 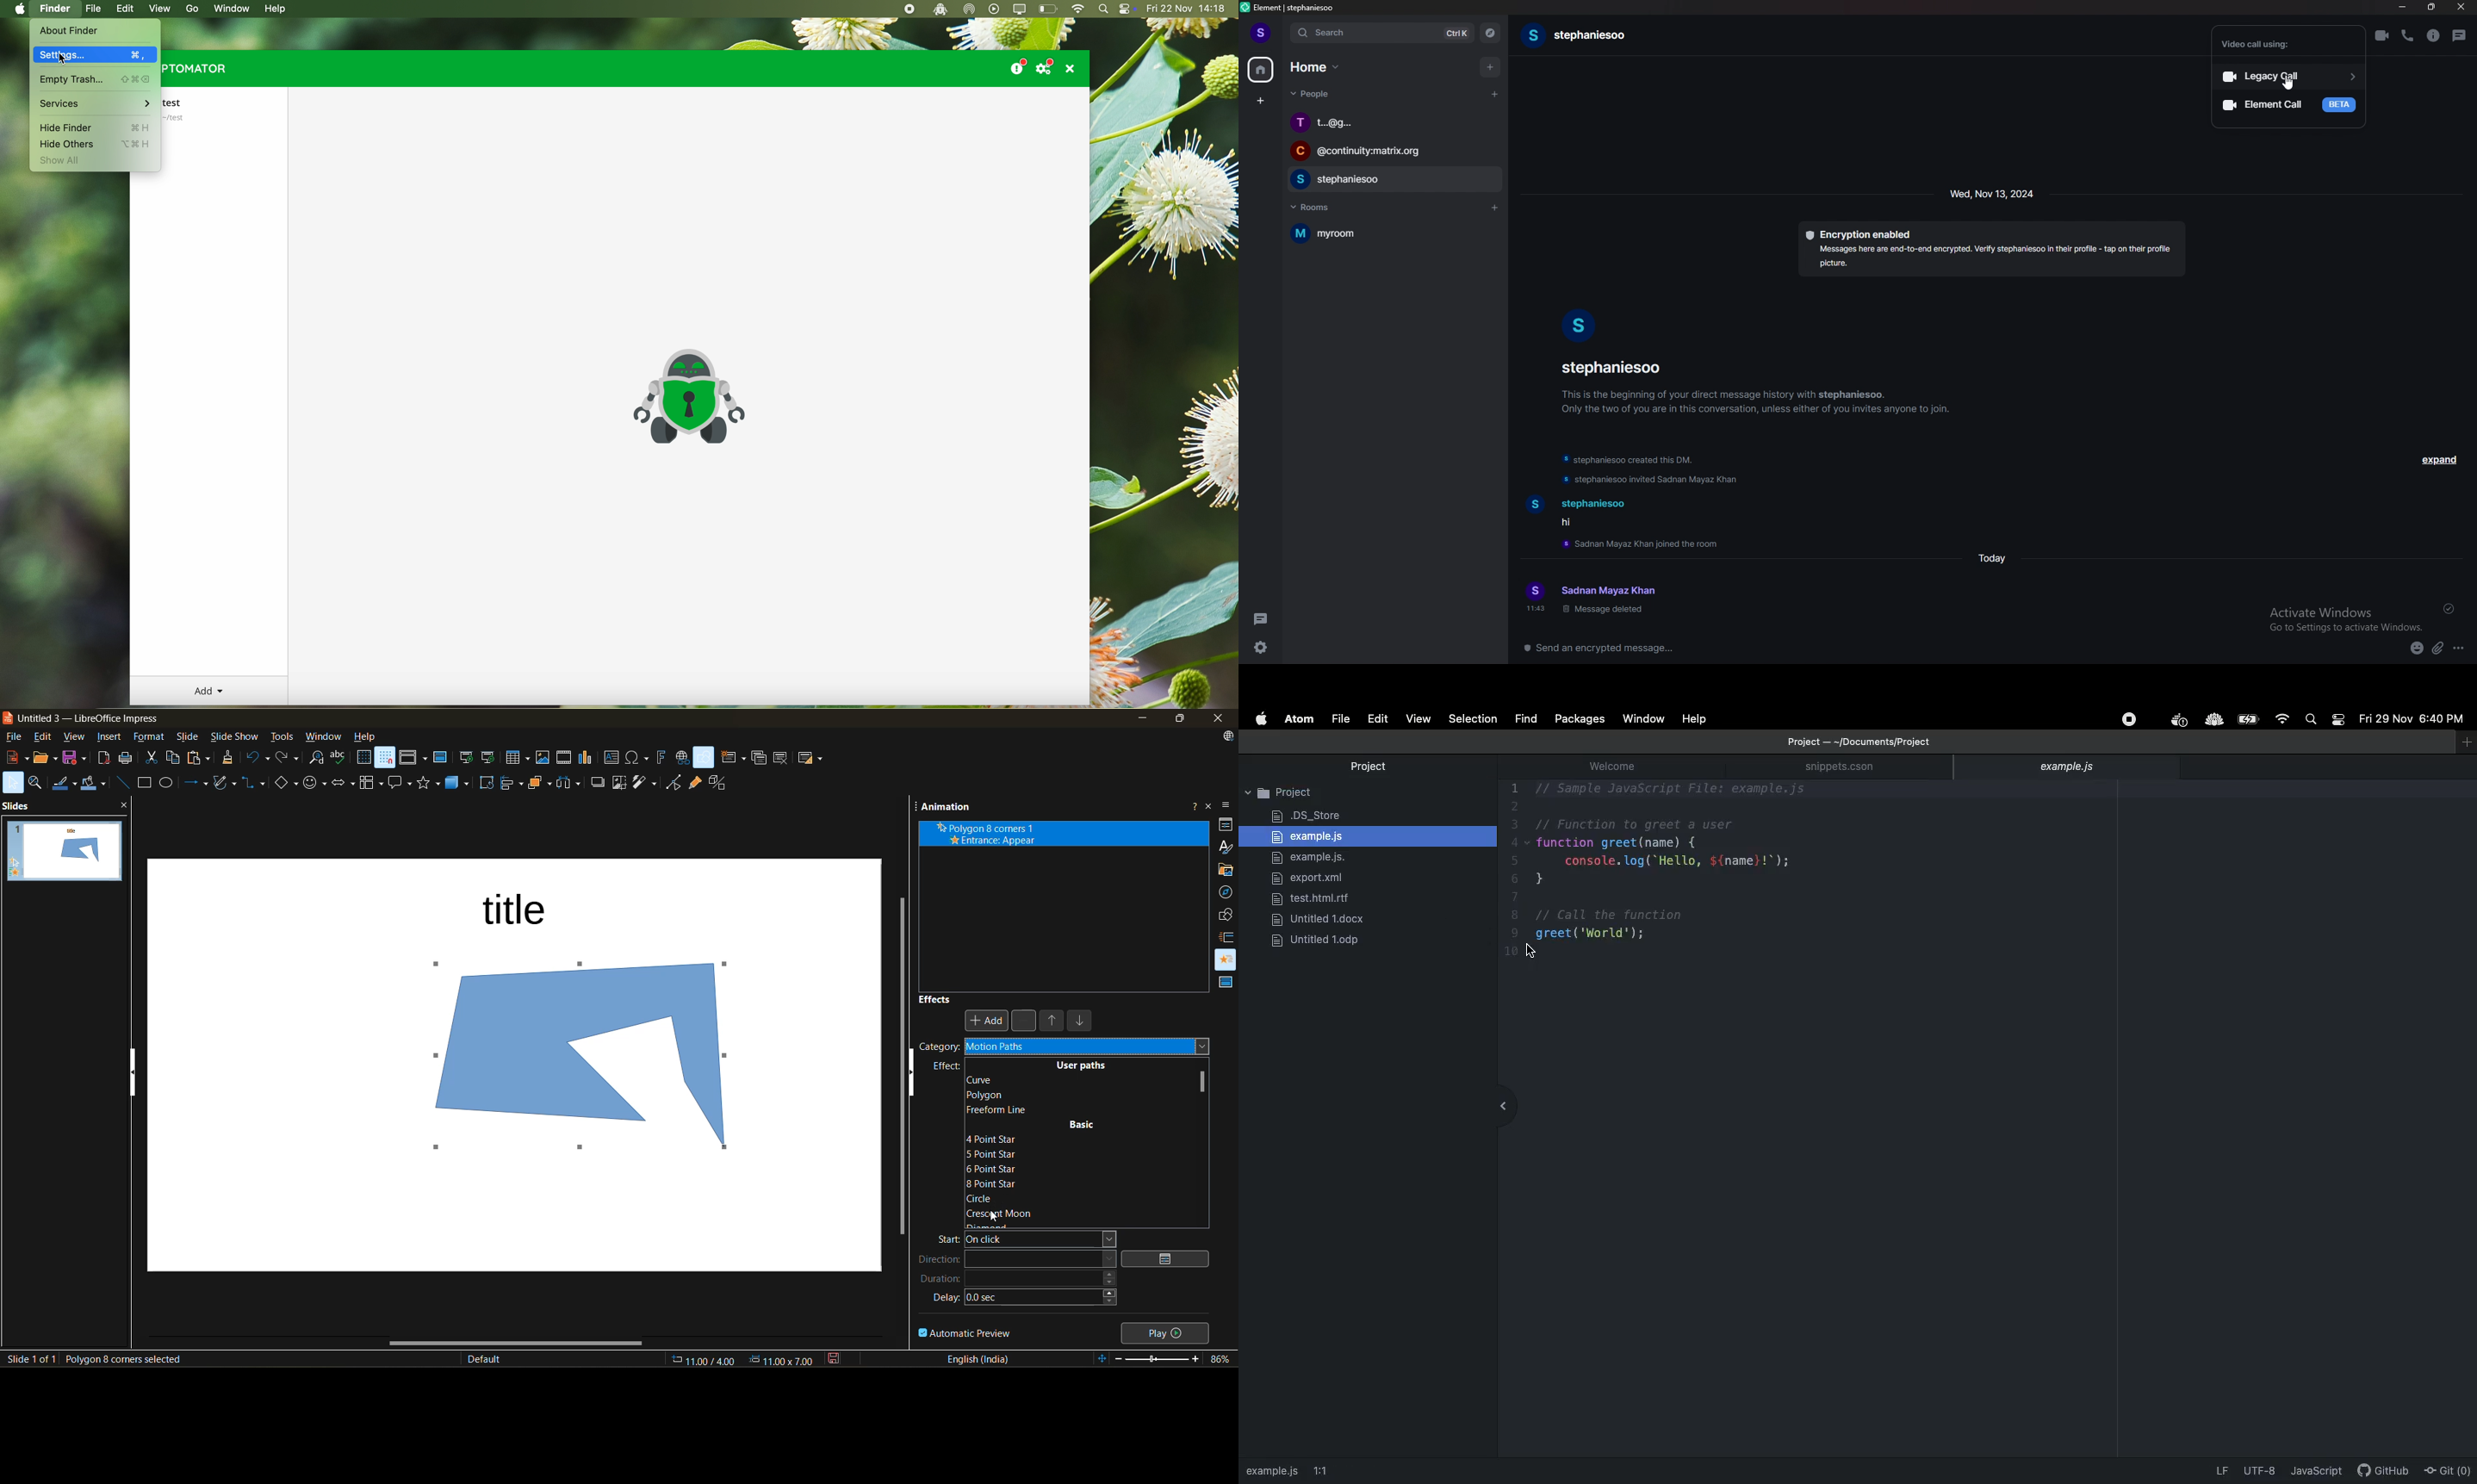 I want to click on Search, so click(x=2313, y=719).